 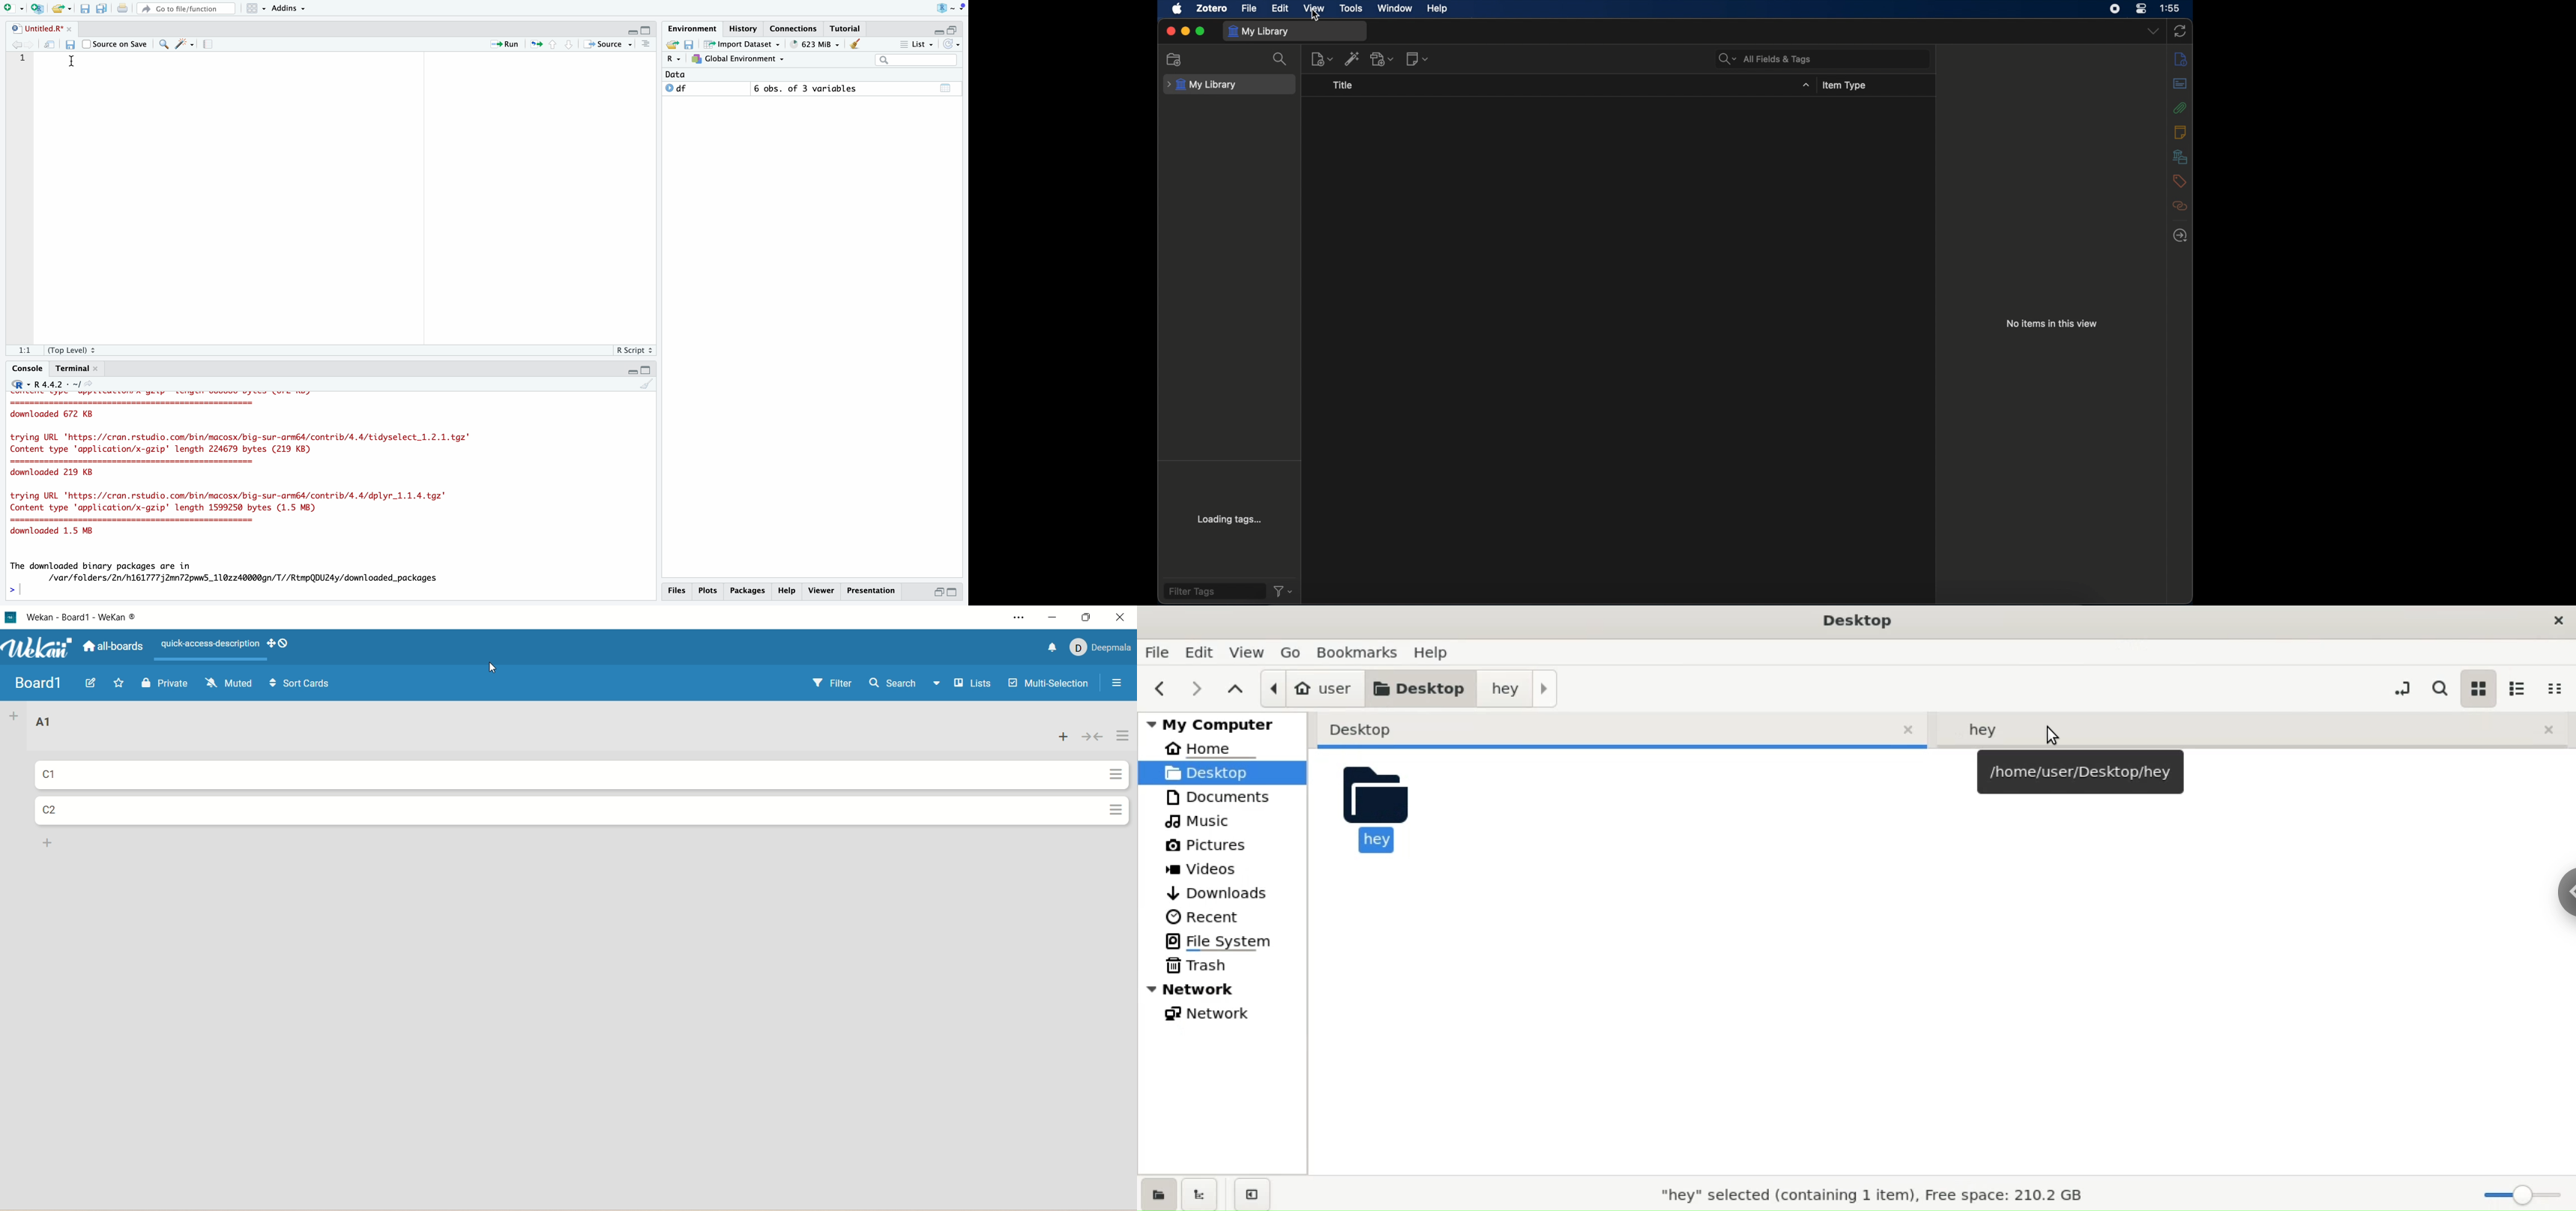 I want to click on Half Height, so click(x=938, y=592).